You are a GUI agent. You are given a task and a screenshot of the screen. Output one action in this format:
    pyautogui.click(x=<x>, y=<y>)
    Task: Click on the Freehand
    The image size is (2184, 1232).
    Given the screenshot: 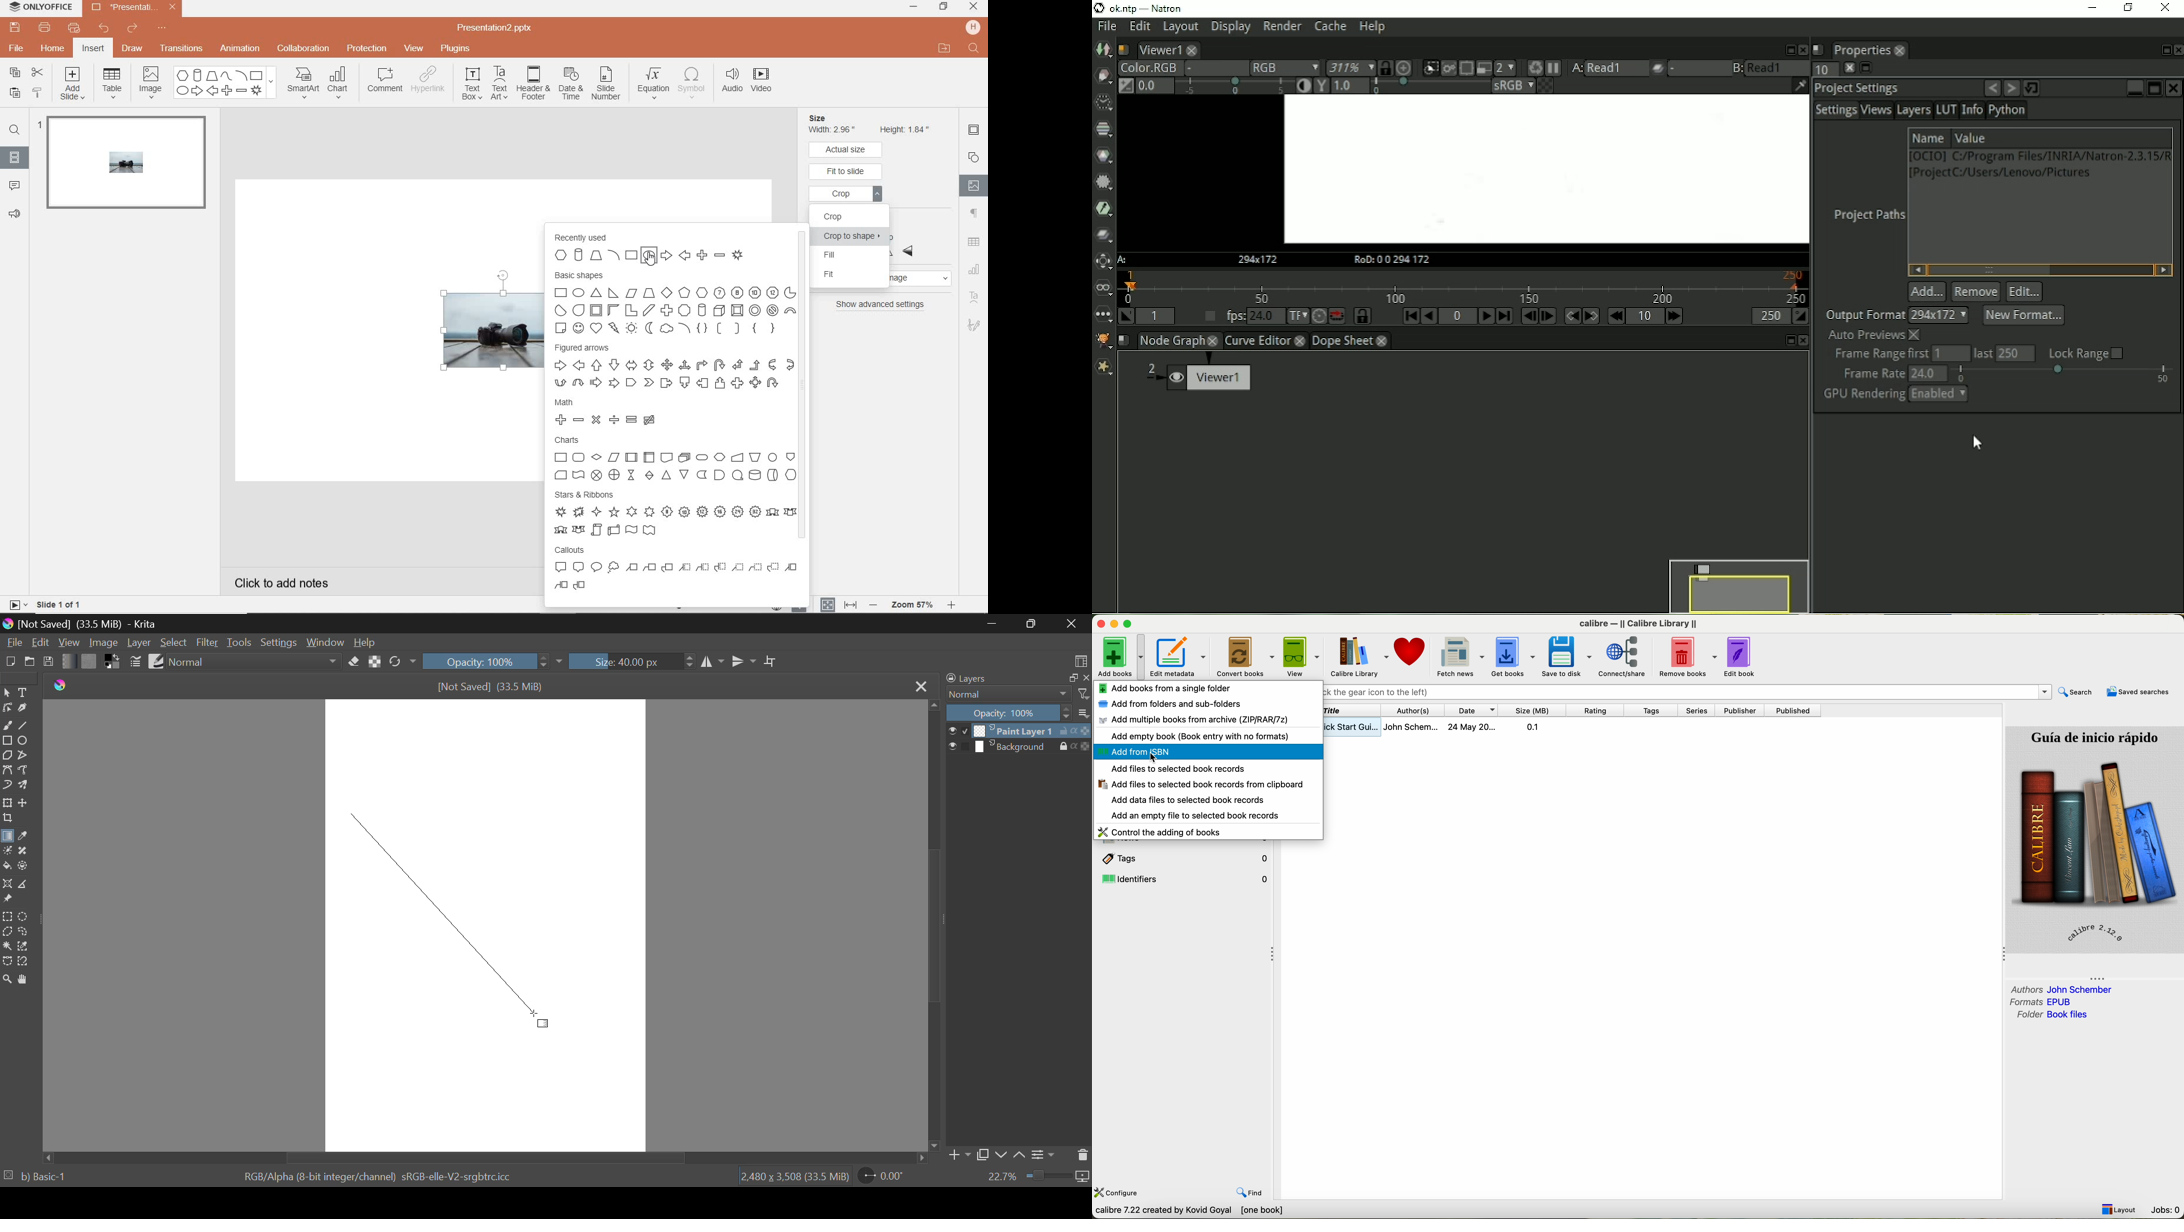 What is the action you would take?
    pyautogui.click(x=7, y=724)
    